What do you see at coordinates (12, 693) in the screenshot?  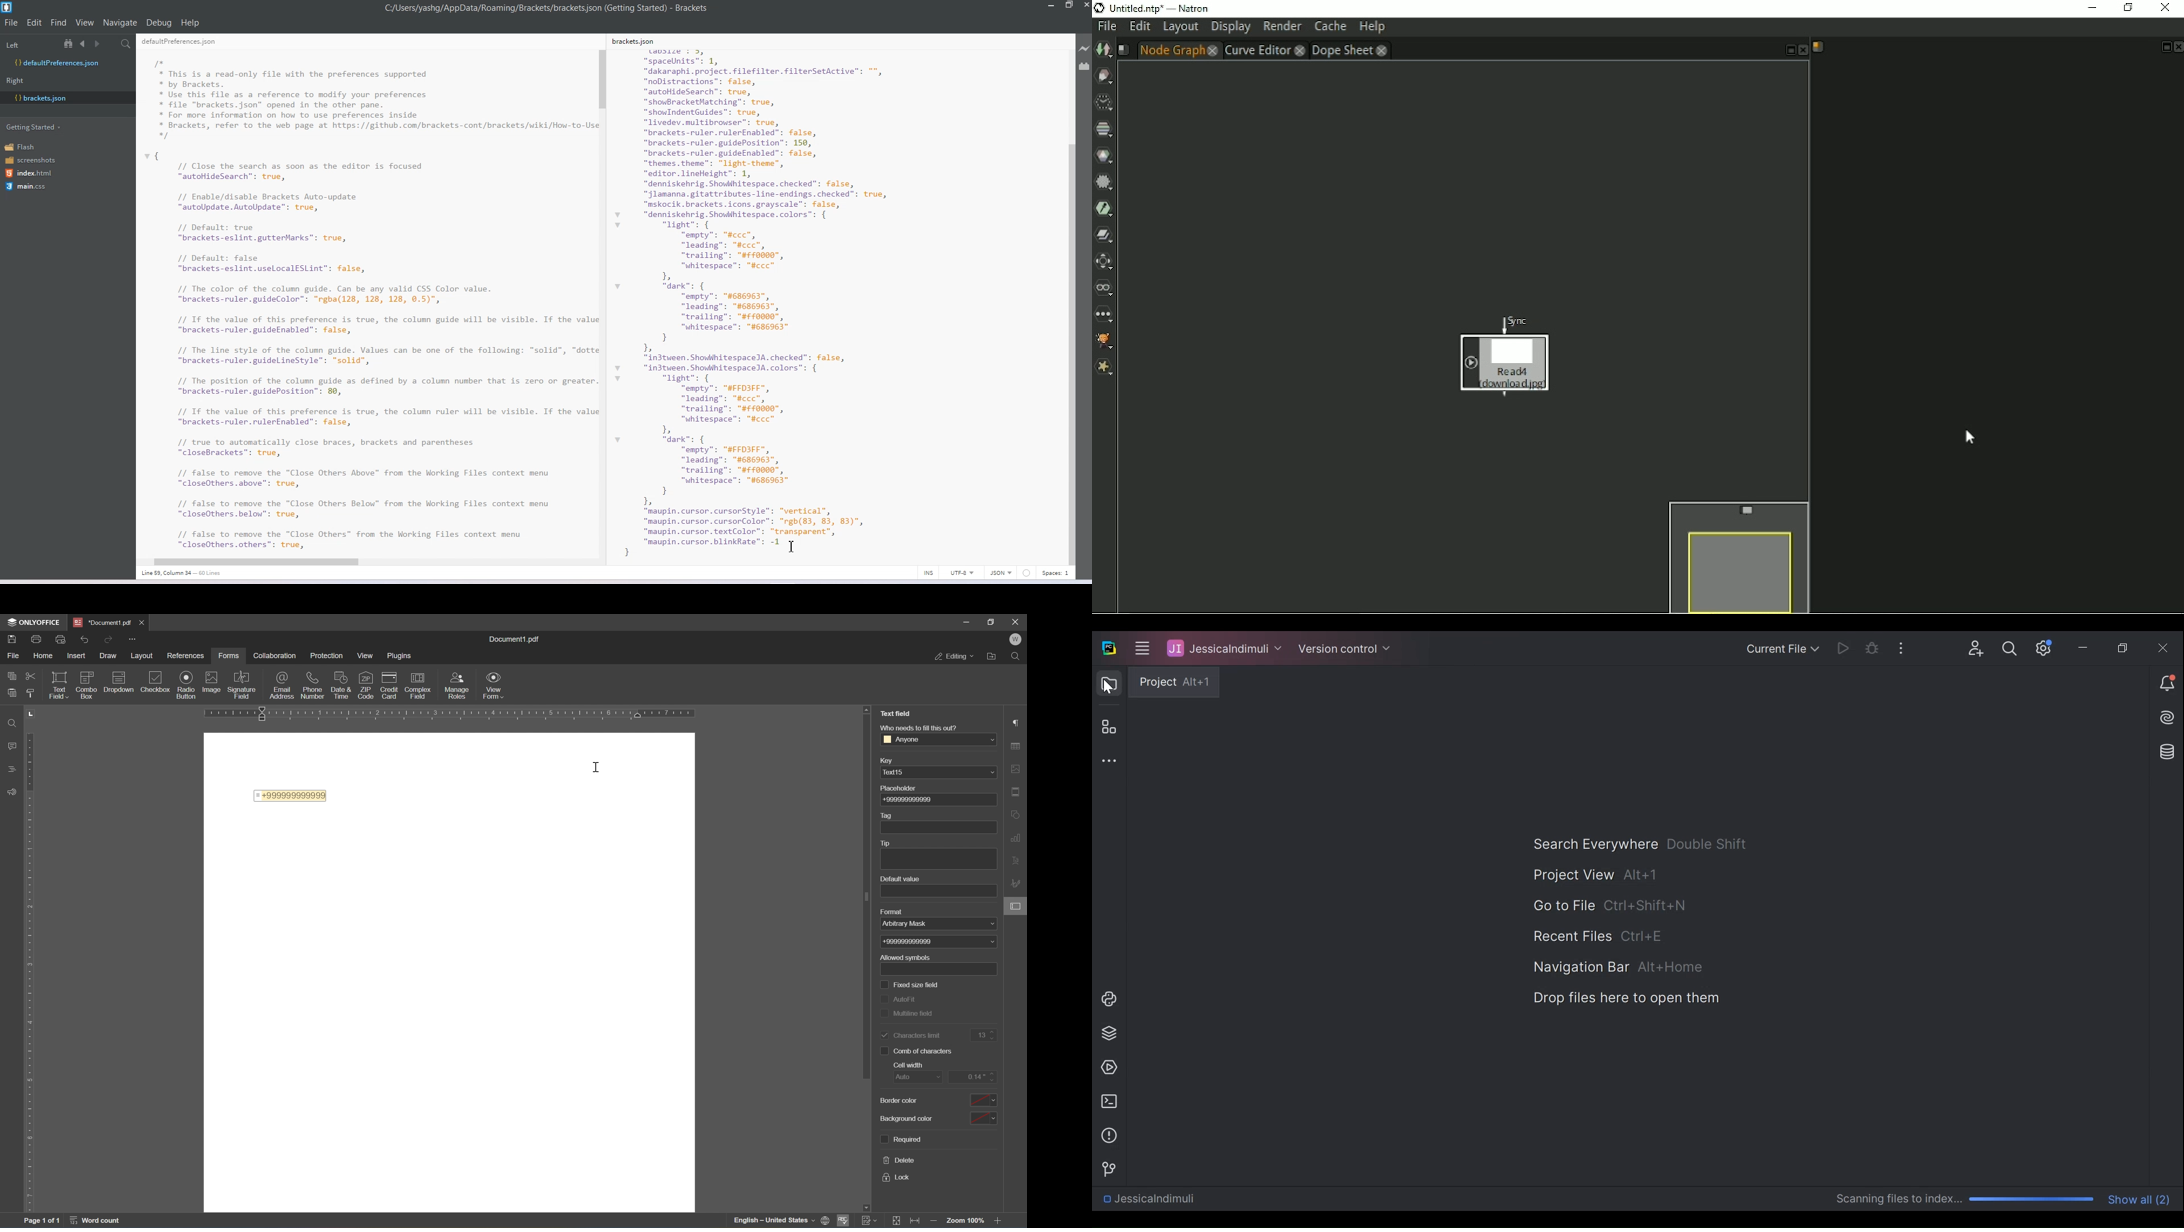 I see `paste` at bounding box center [12, 693].